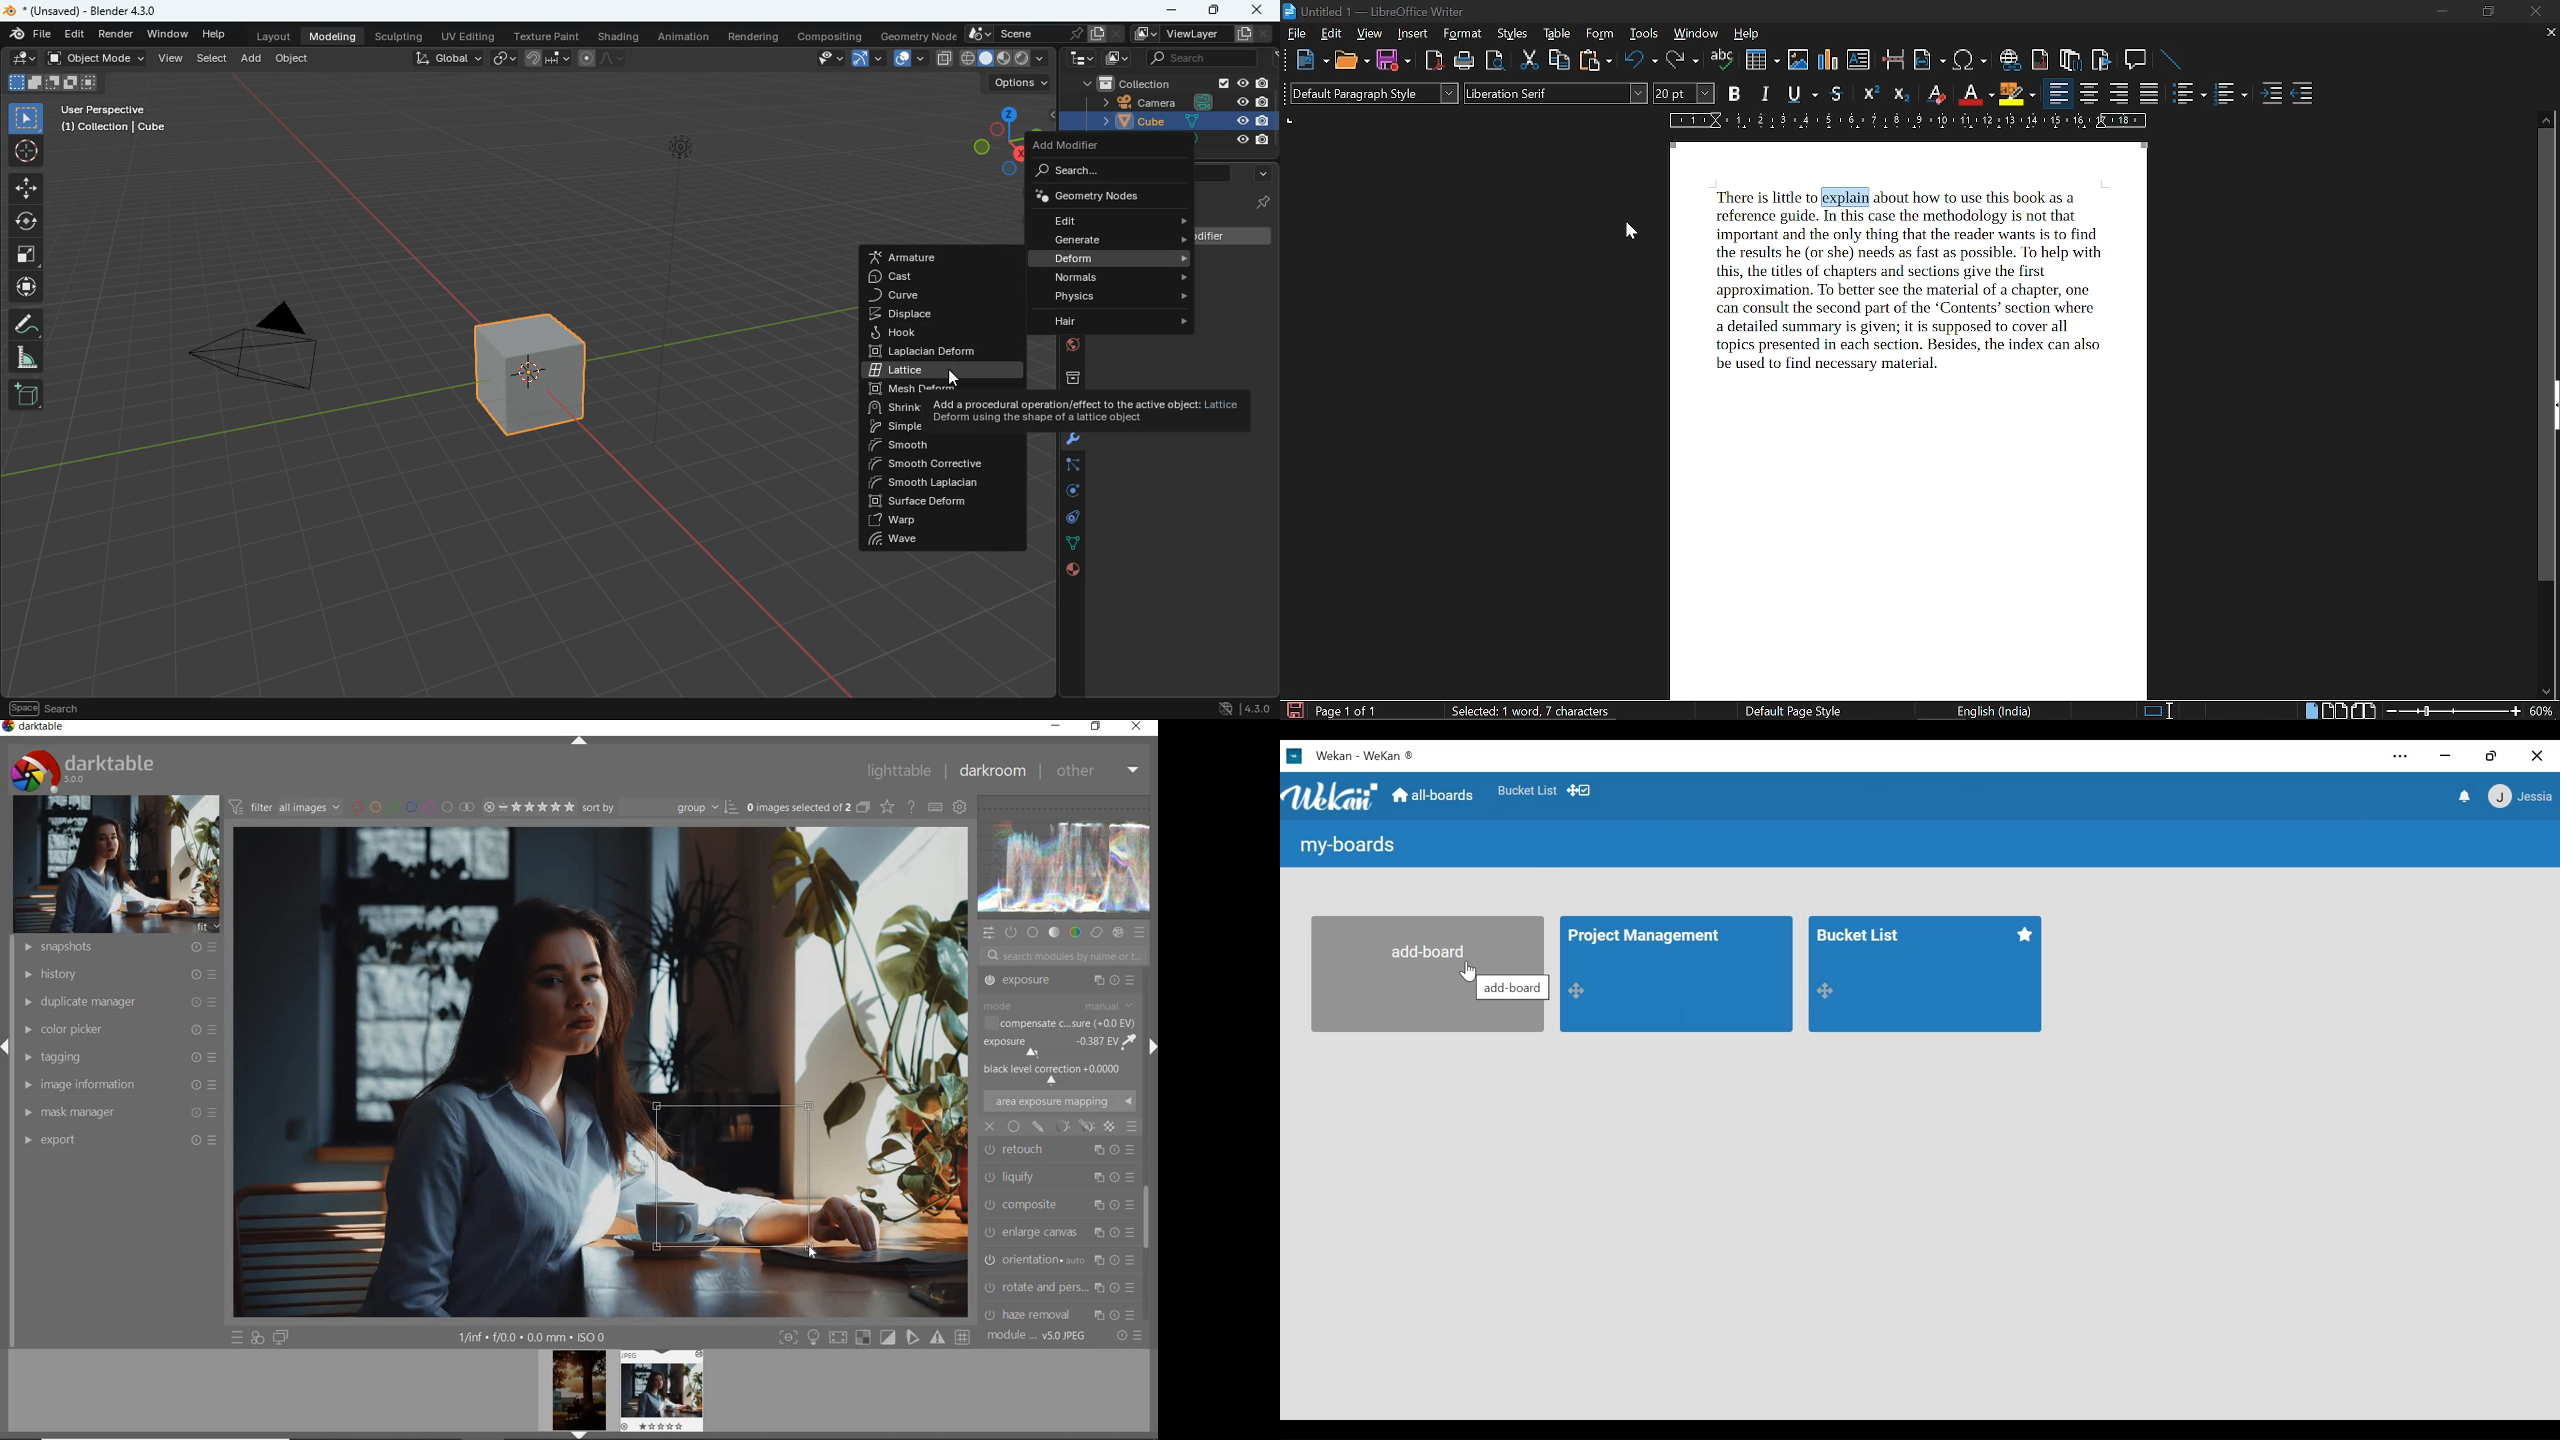  I want to click on form, so click(1602, 34).